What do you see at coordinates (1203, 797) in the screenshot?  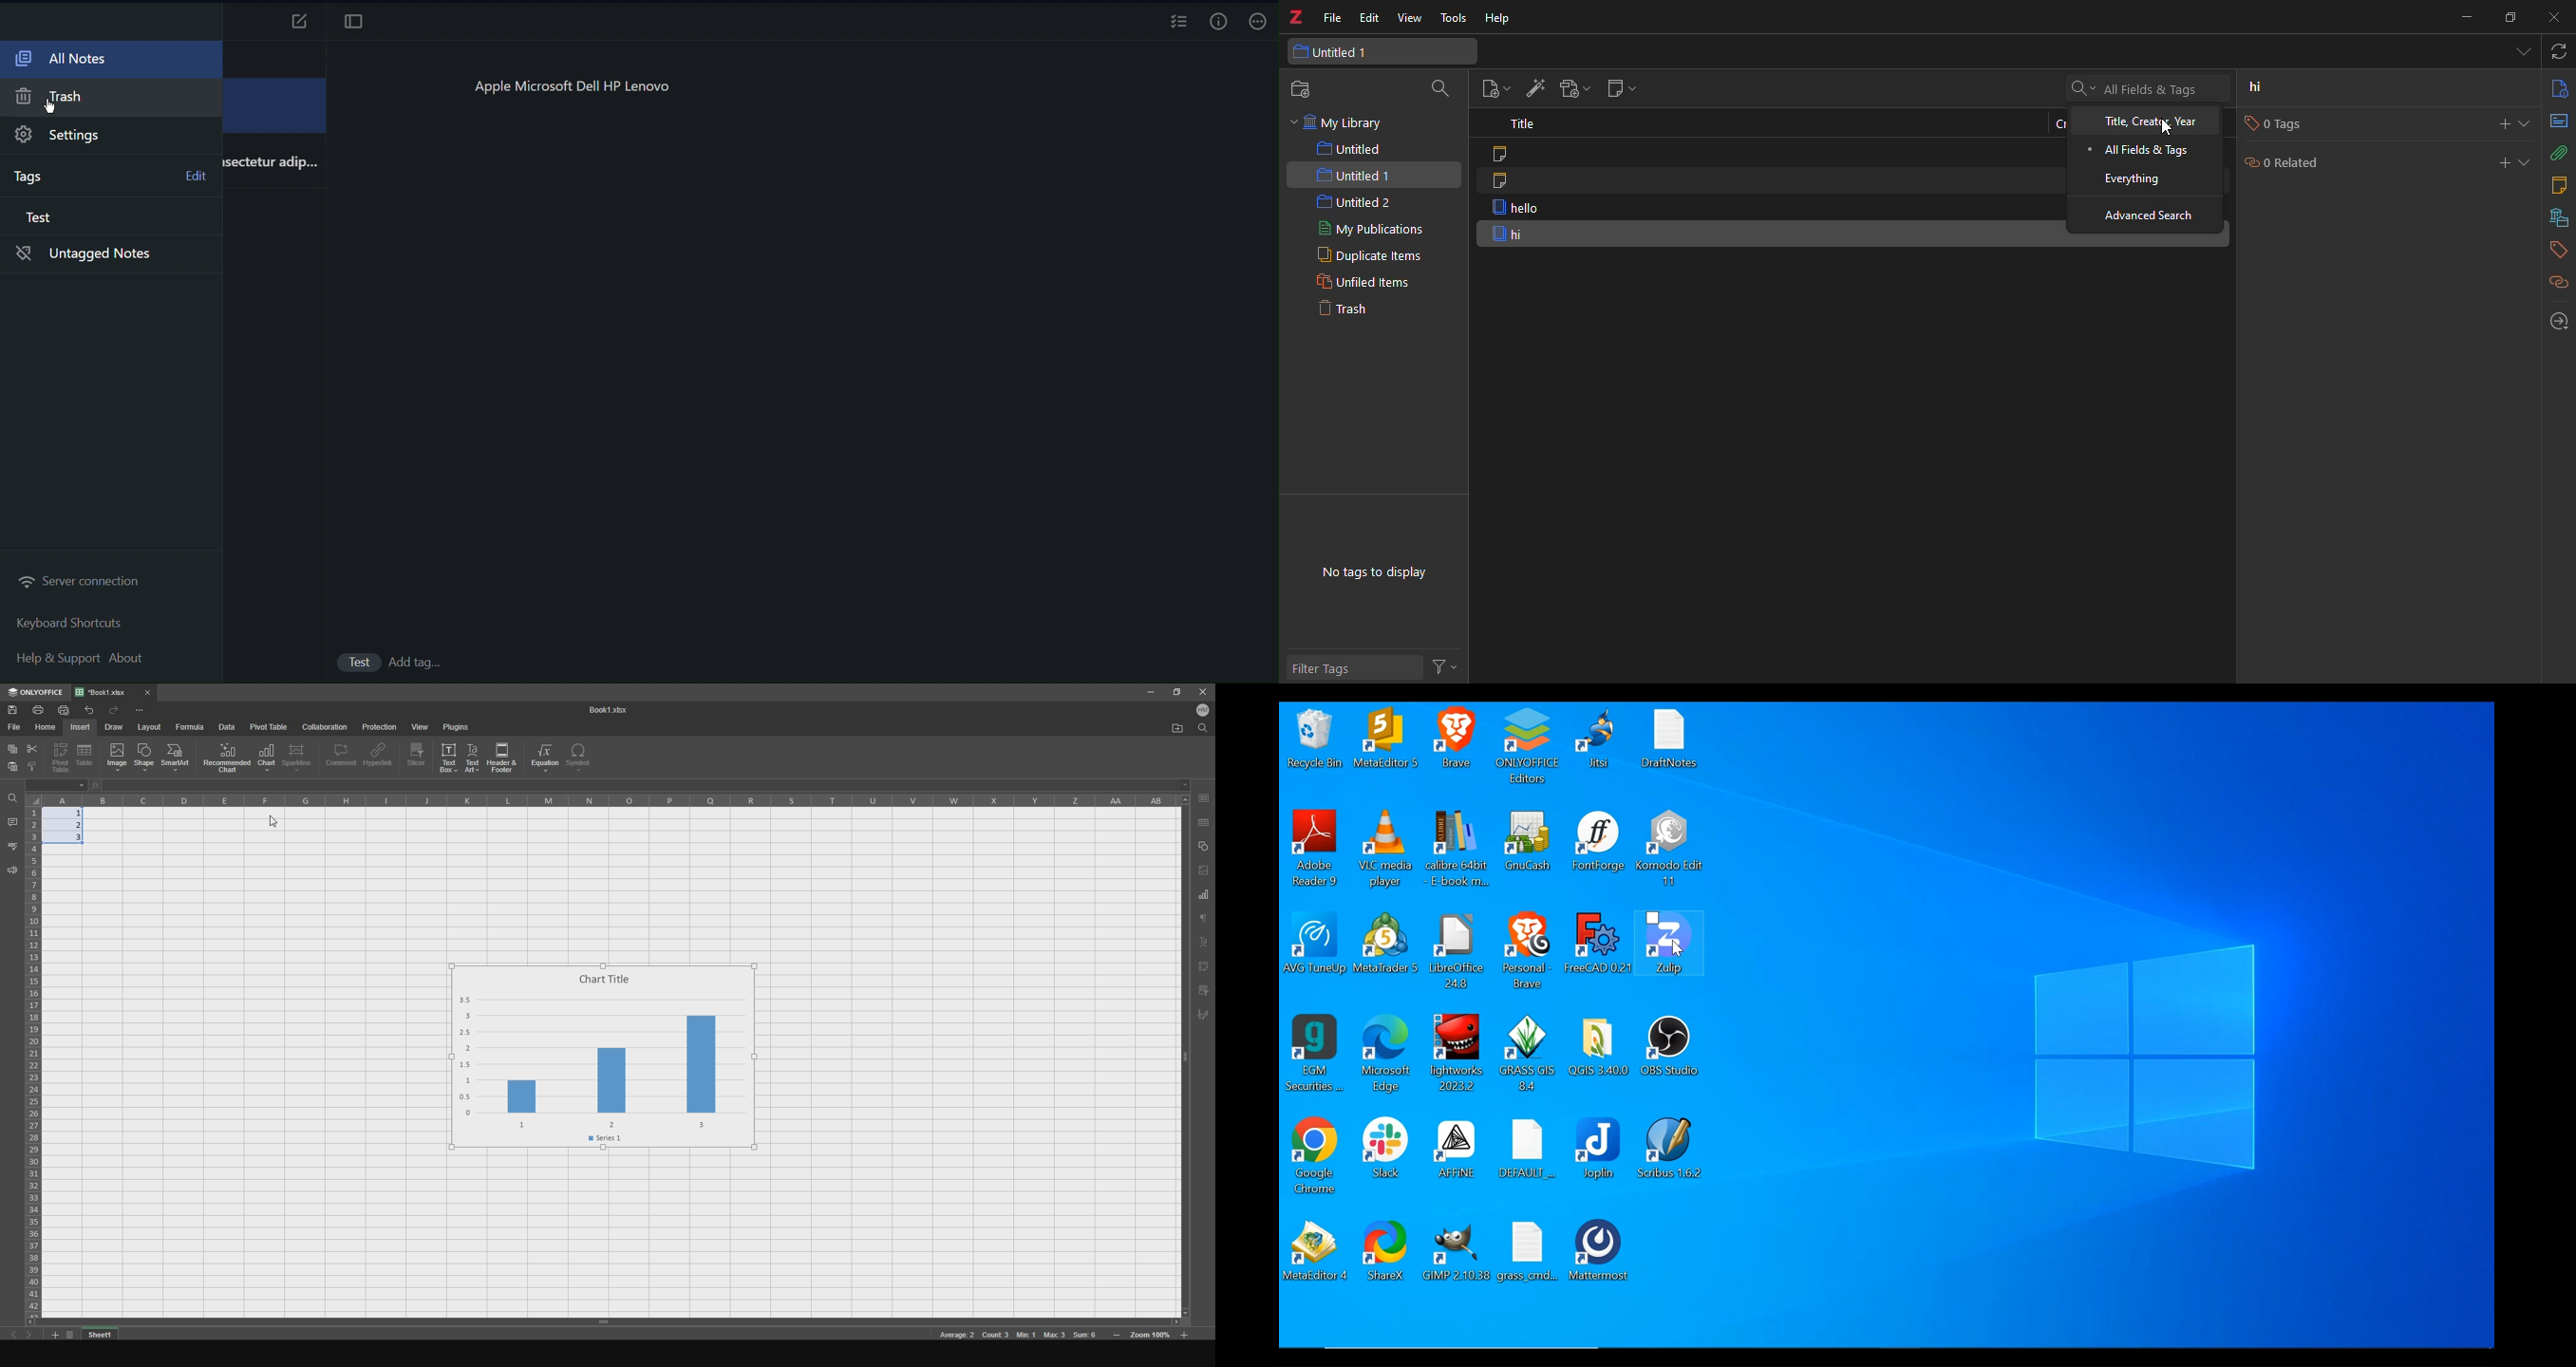 I see `save` at bounding box center [1203, 797].